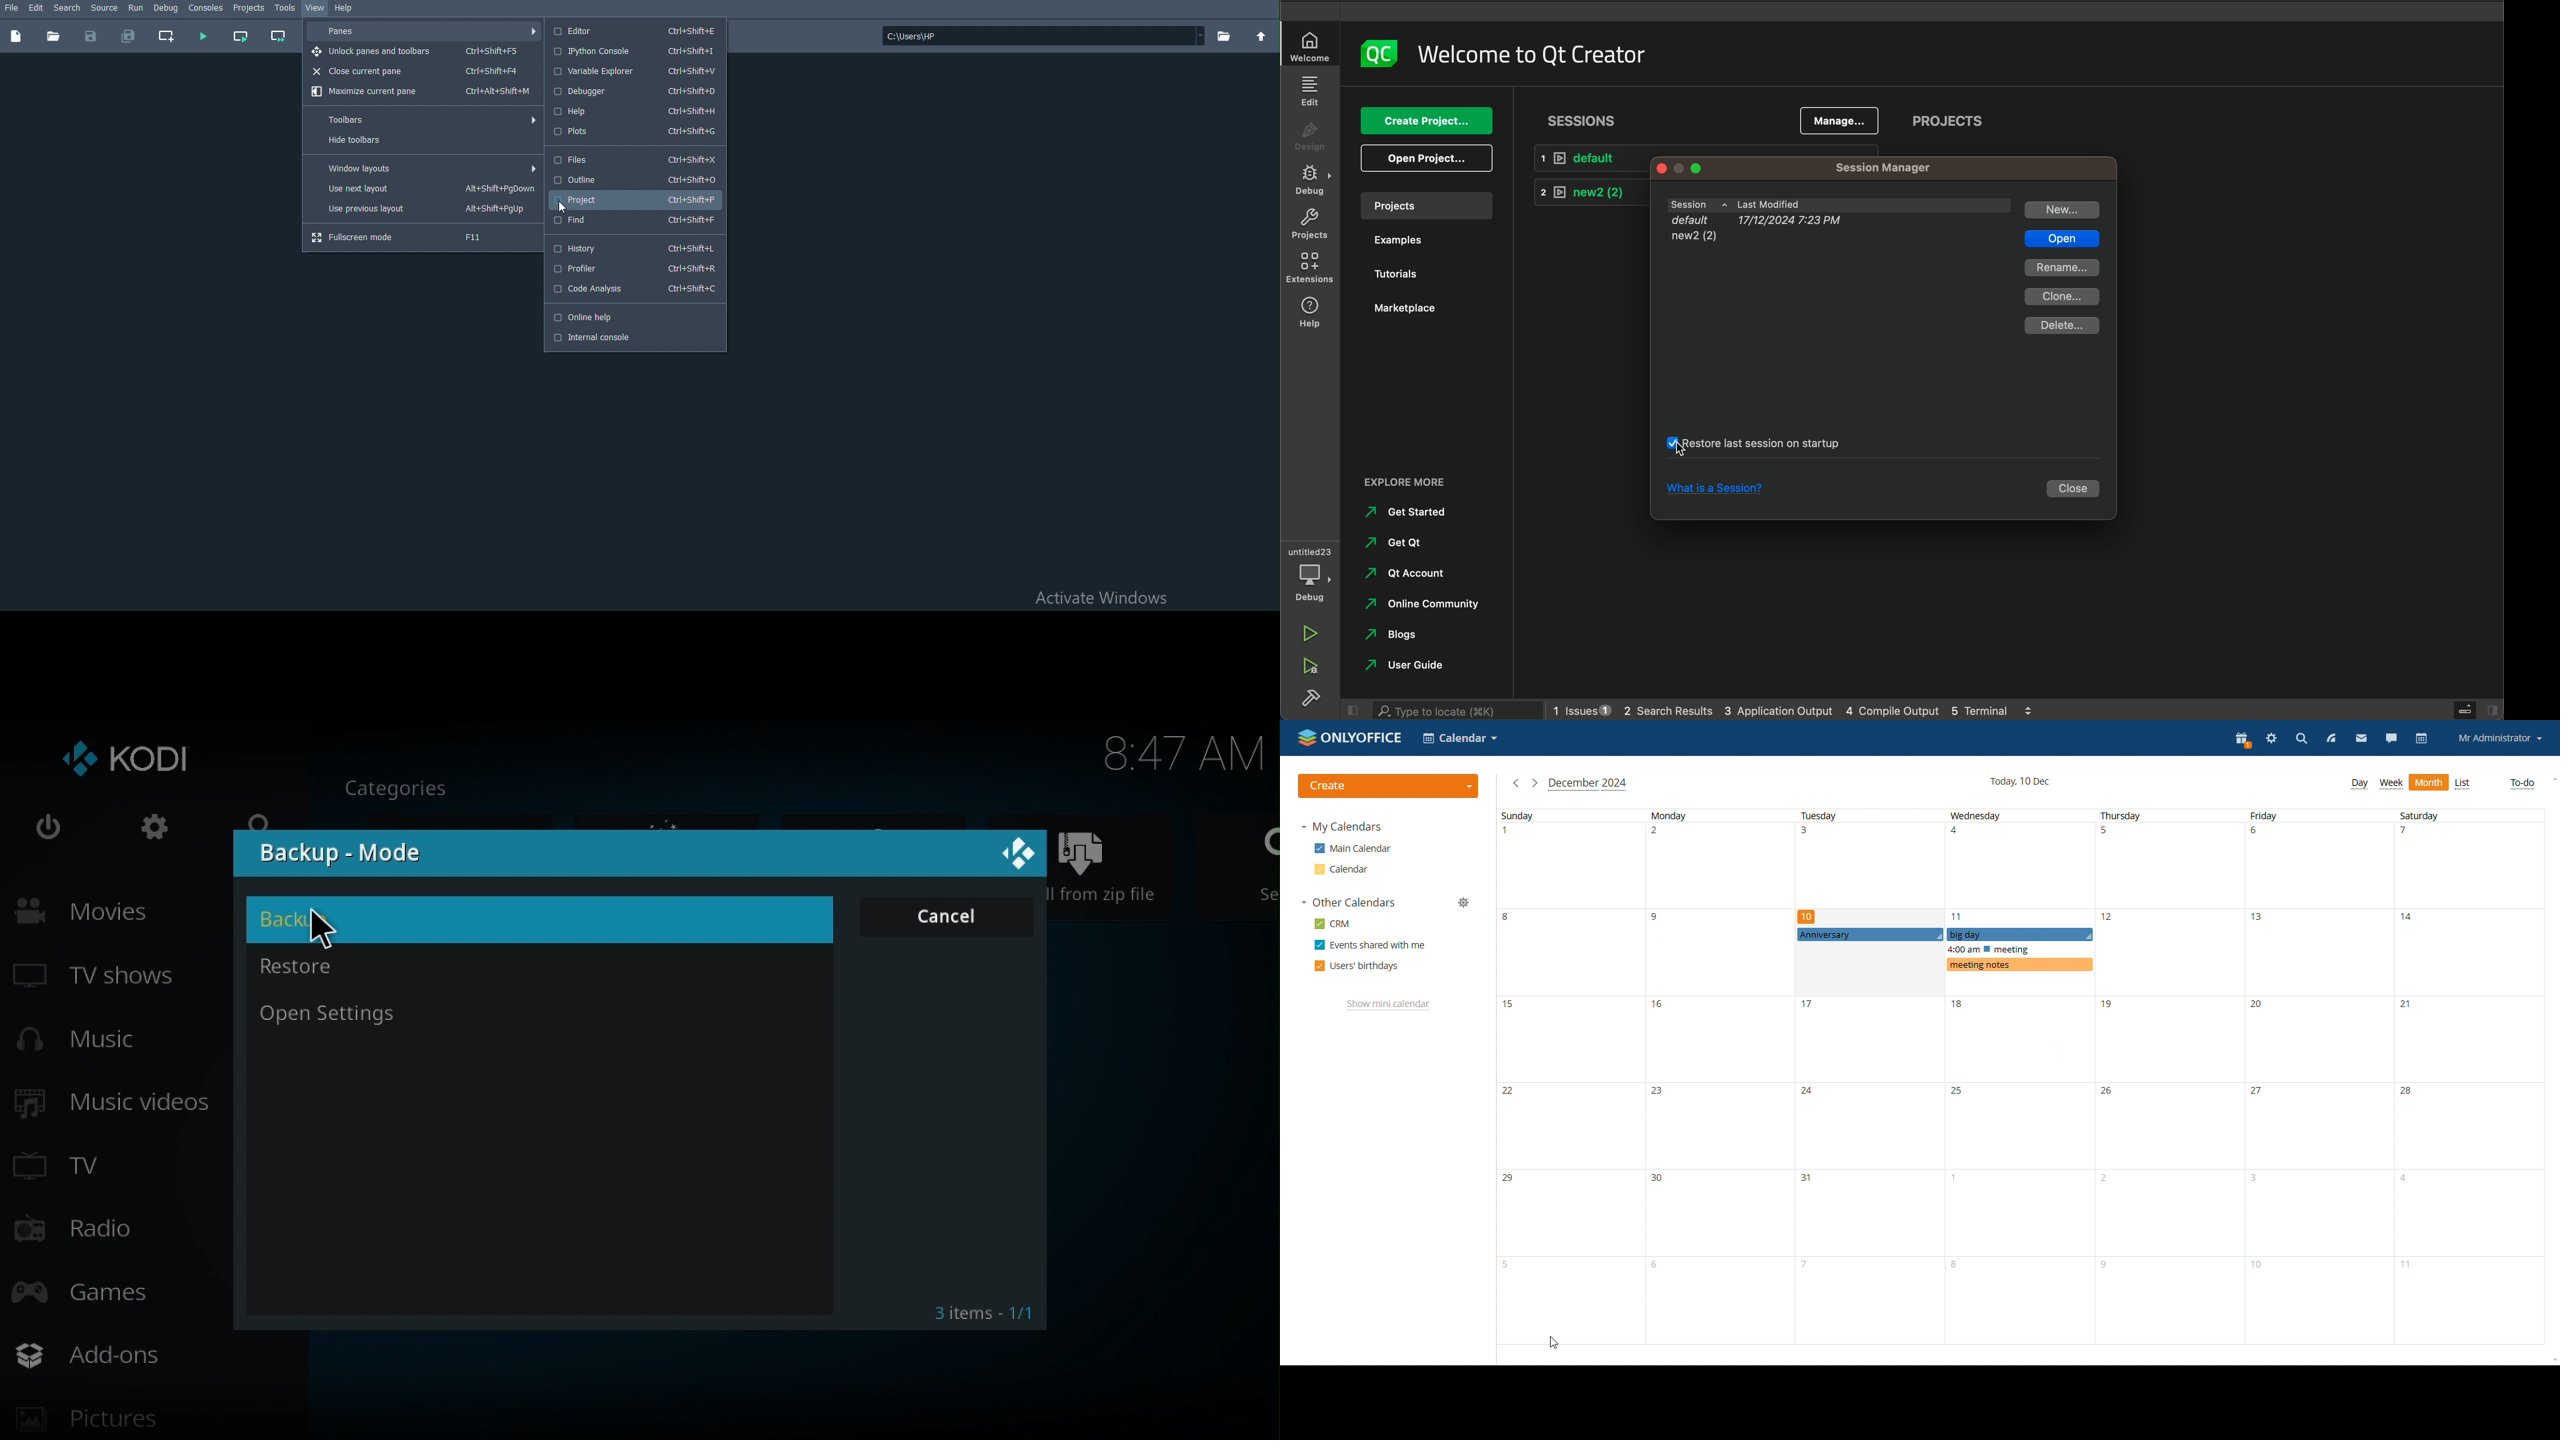 This screenshot has width=2576, height=1456. Describe the element at coordinates (1394, 634) in the screenshot. I see `blogs` at that location.